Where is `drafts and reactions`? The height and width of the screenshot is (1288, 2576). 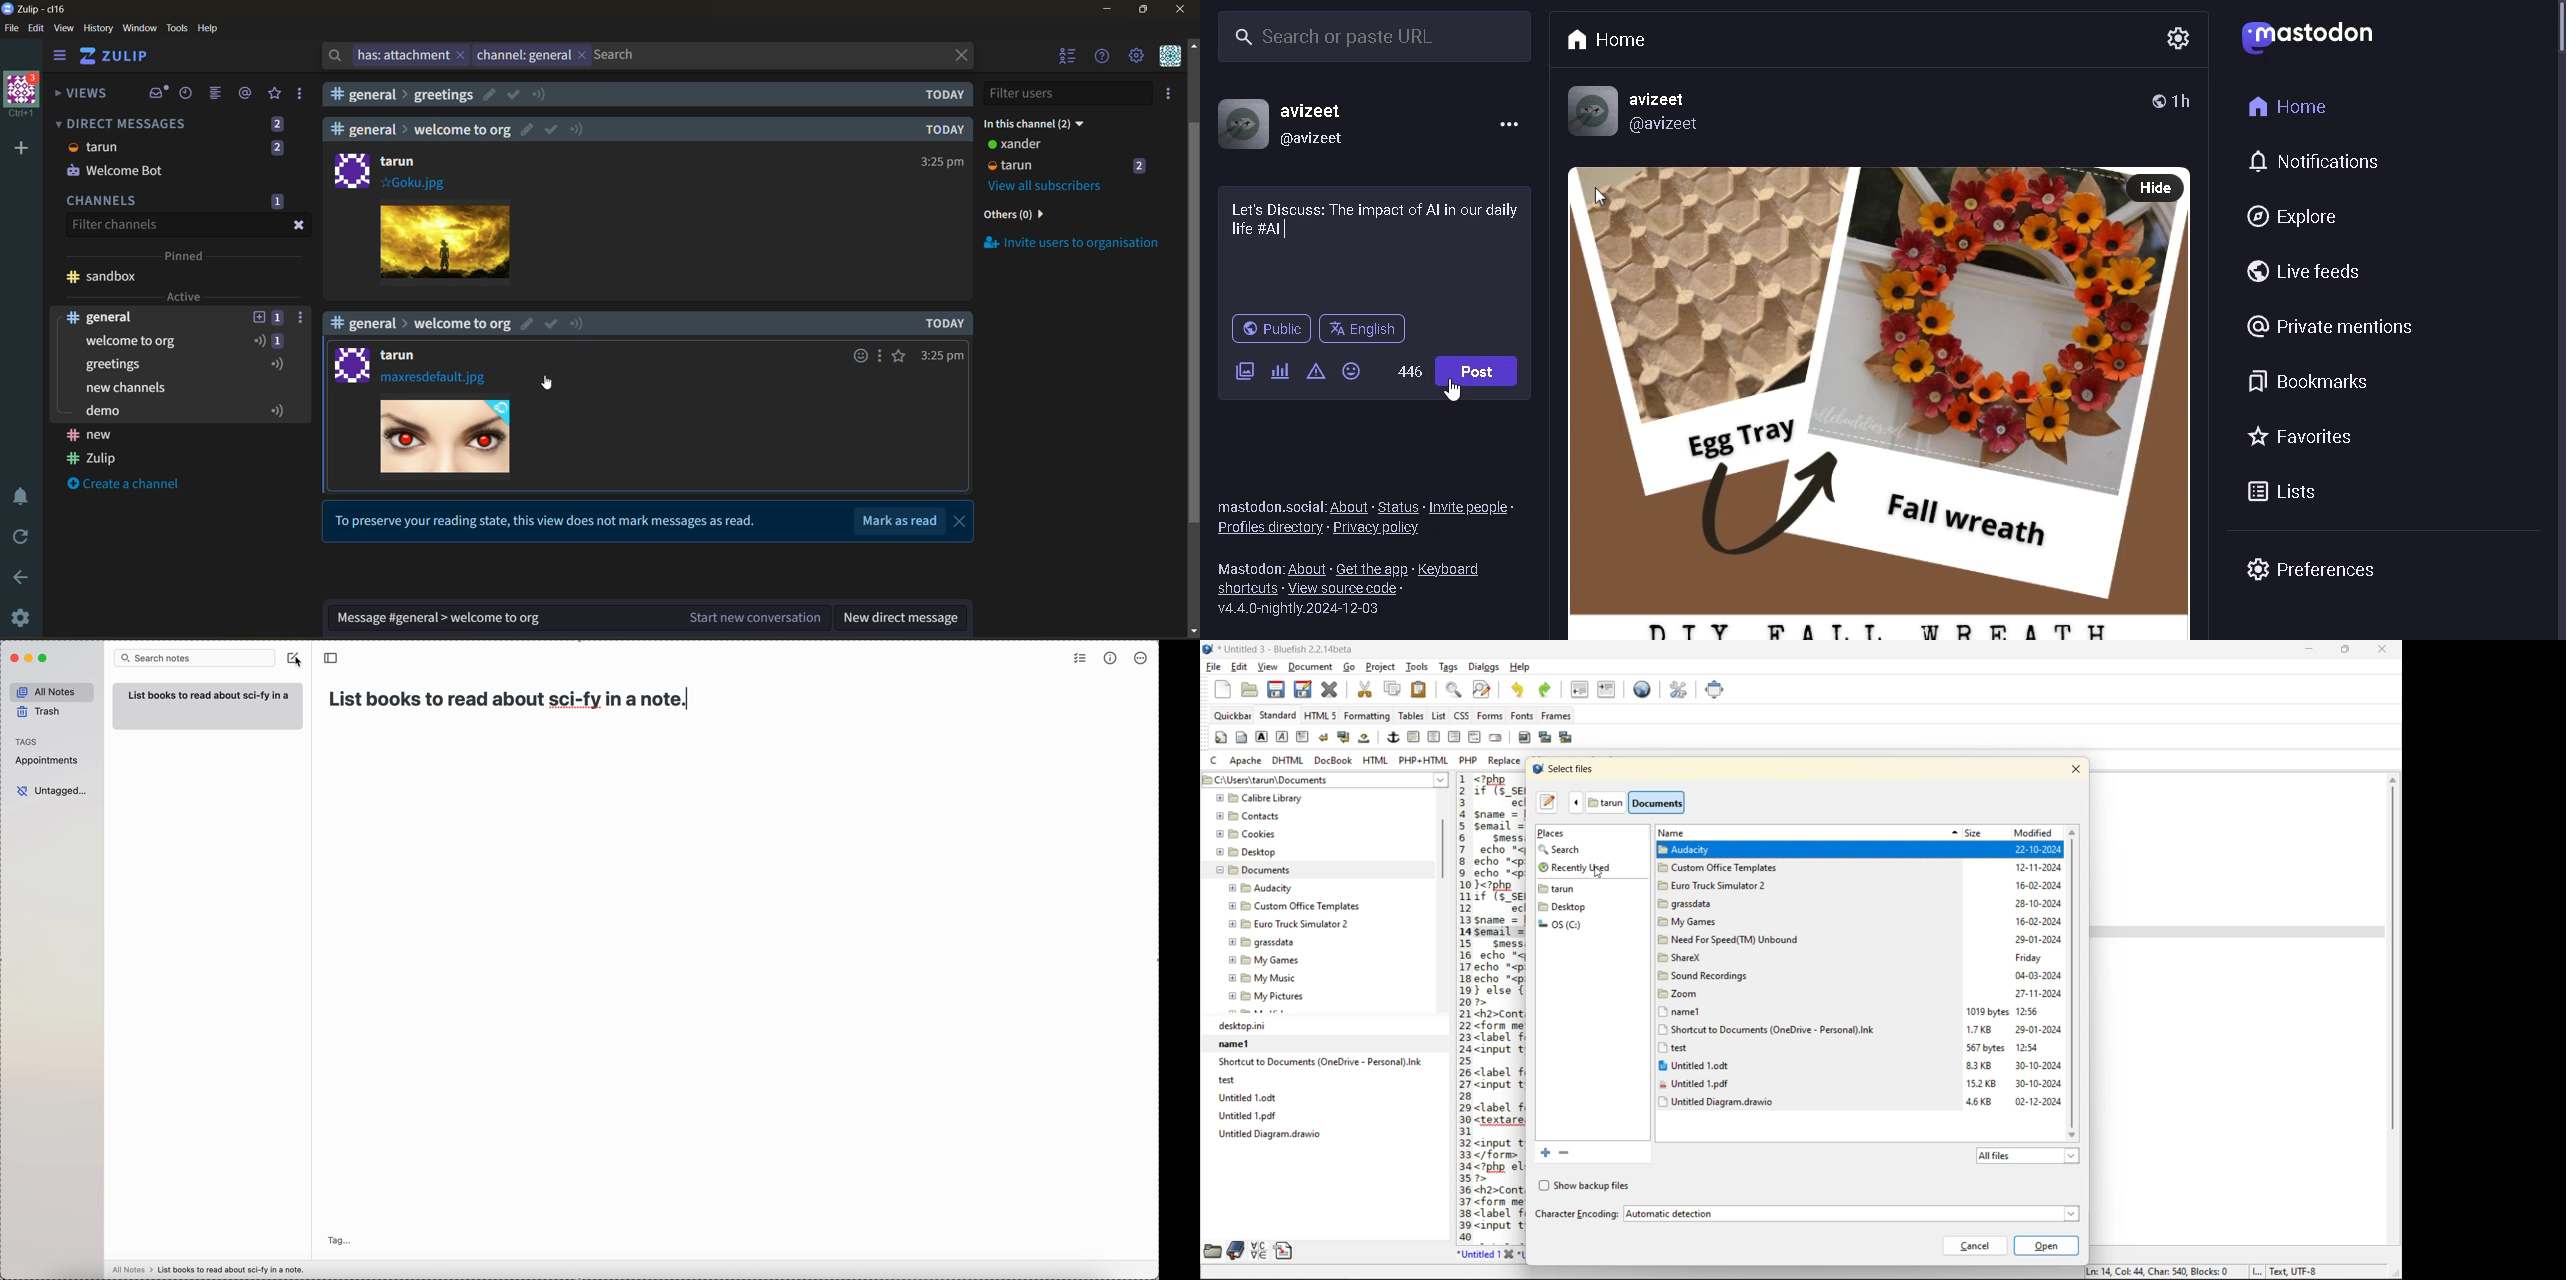 drafts and reactions is located at coordinates (301, 94).